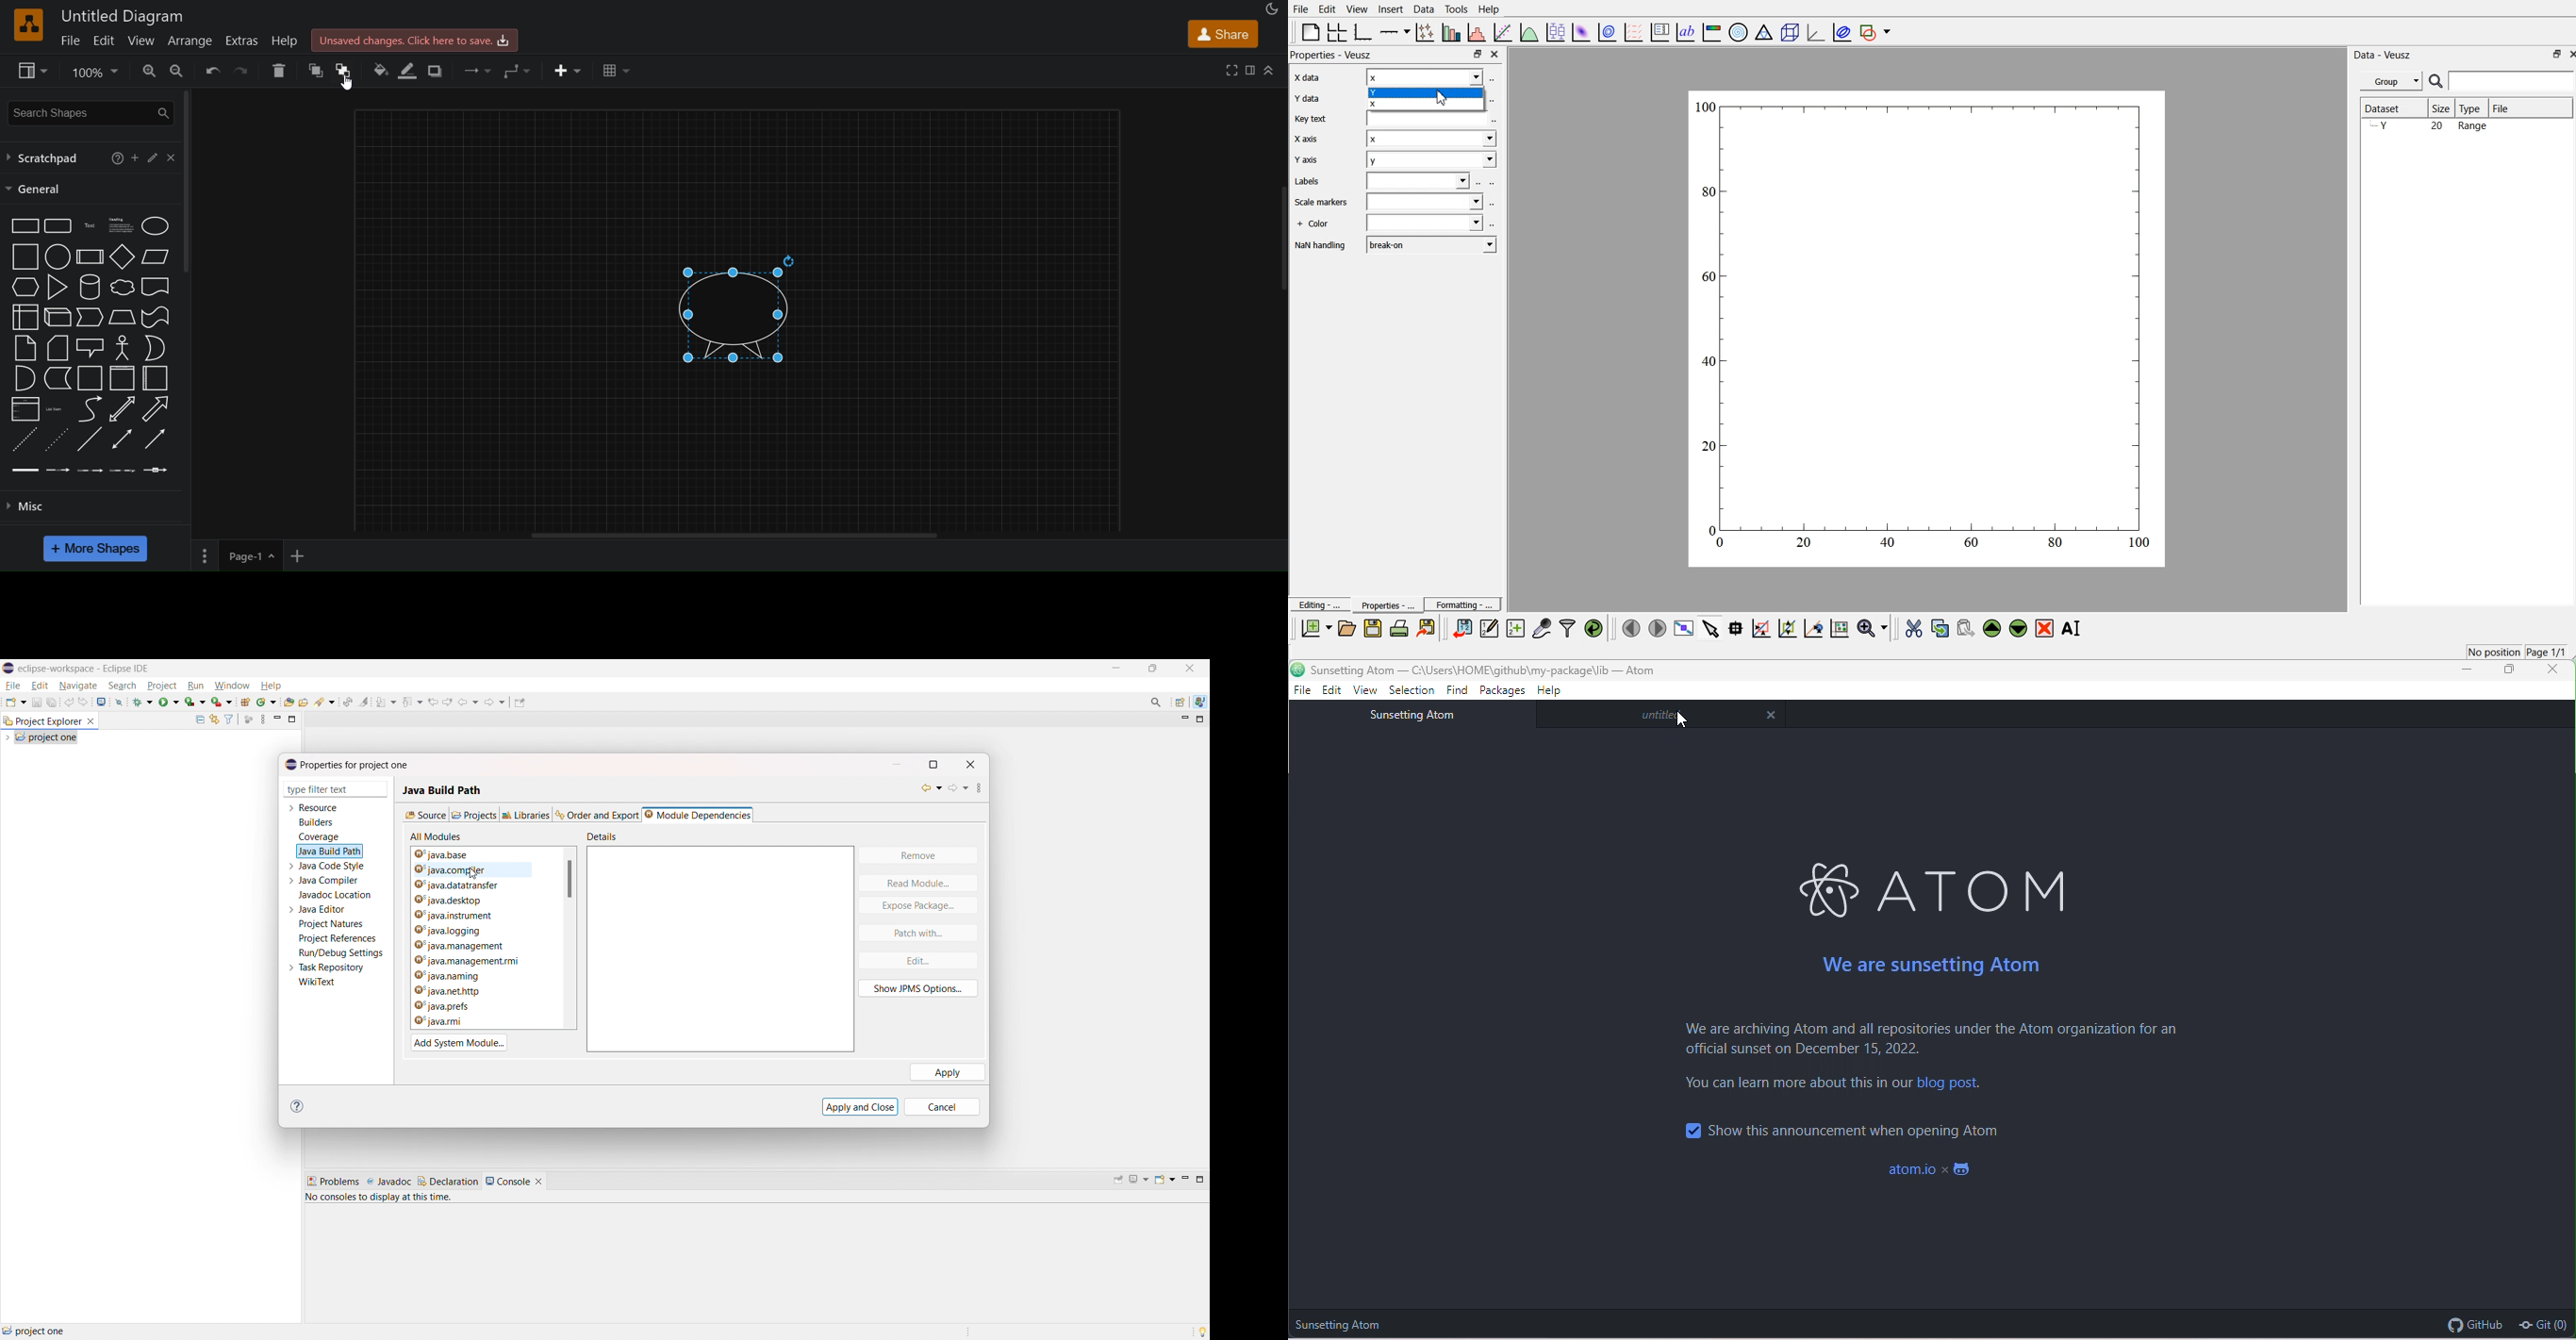 The image size is (2576, 1344). Describe the element at coordinates (1542, 627) in the screenshot. I see `Capture remote data` at that location.